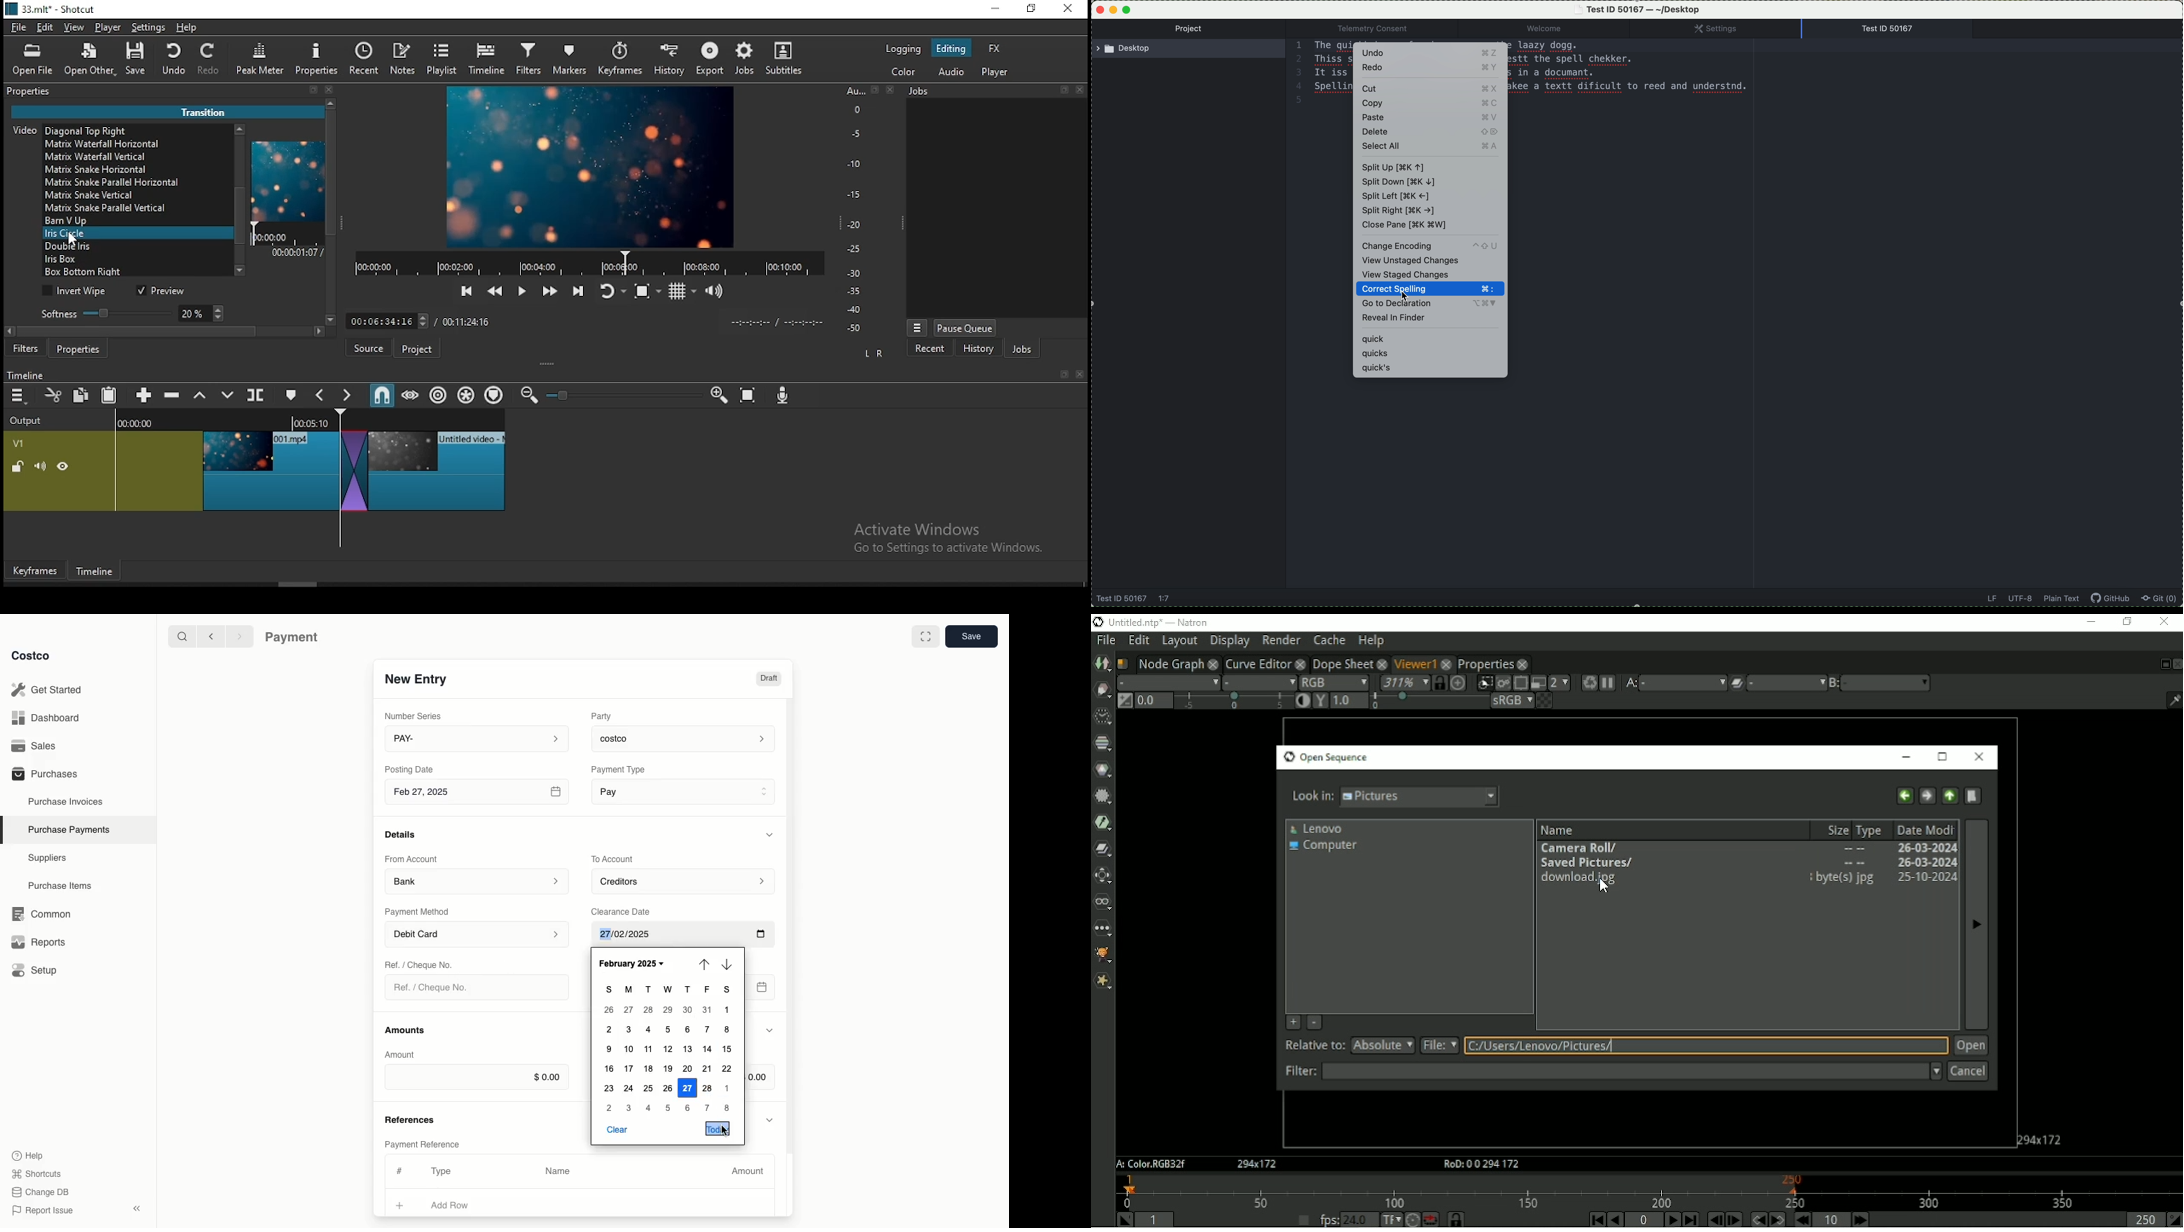  I want to click on Get Started, so click(50, 690).